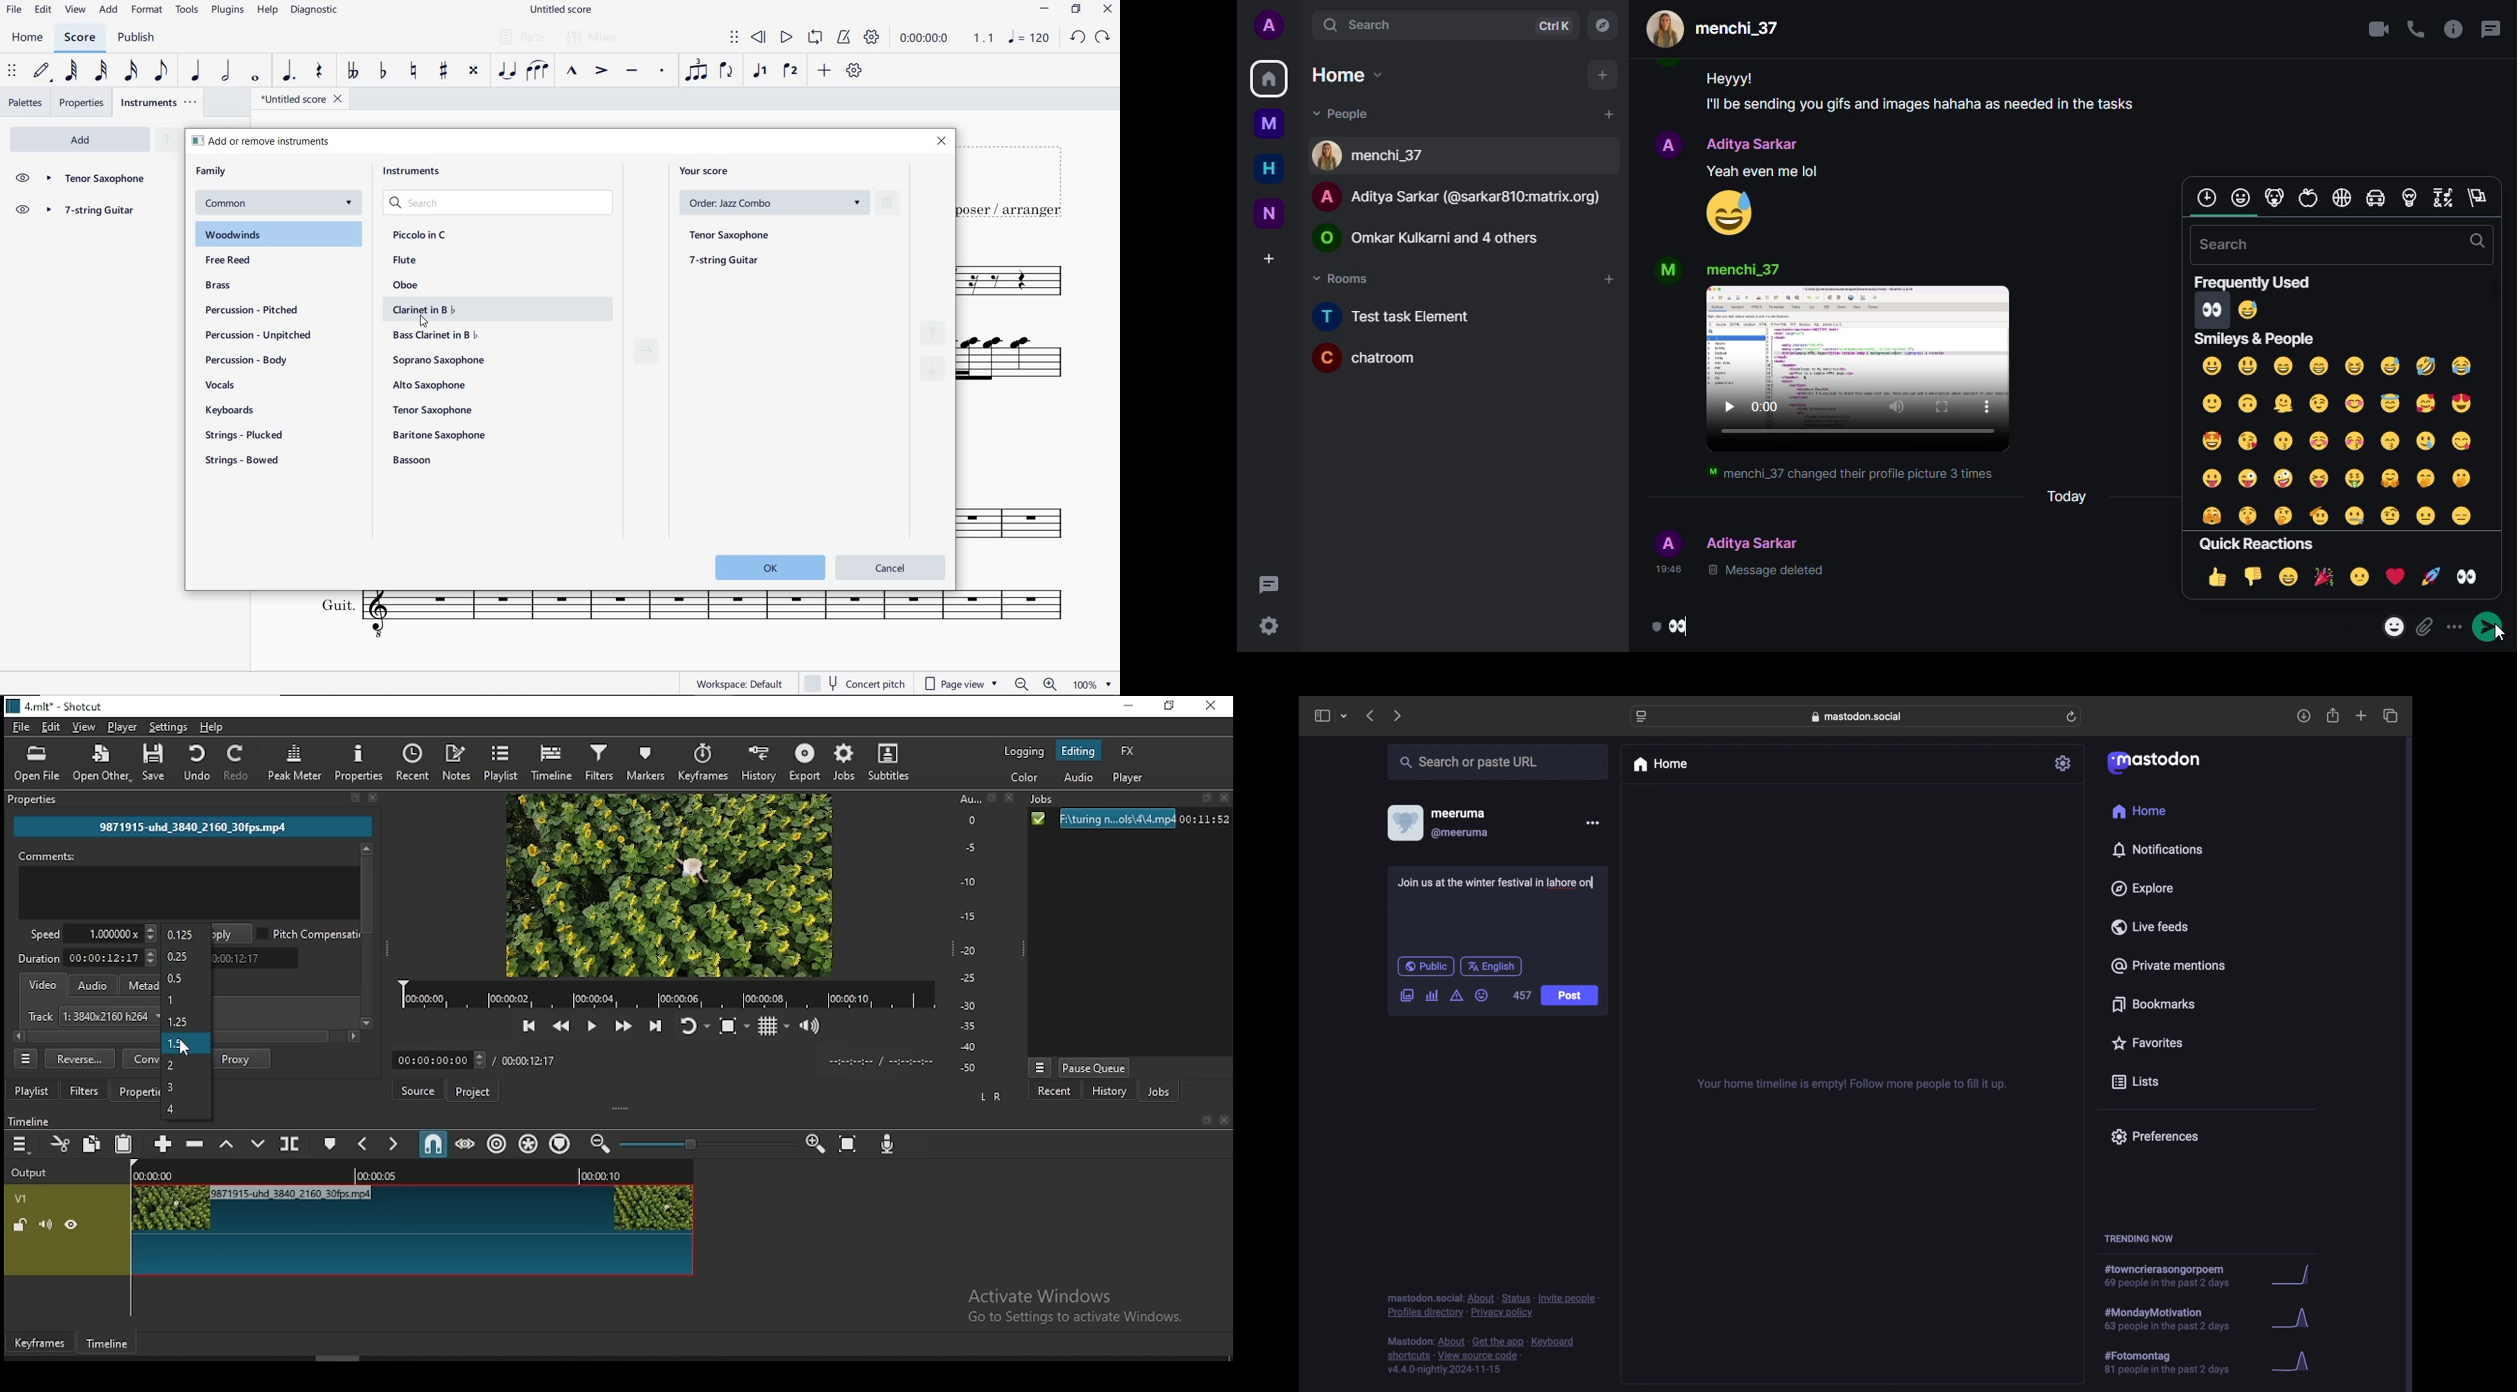 The height and width of the screenshot is (1400, 2520). I want to click on 3, so click(188, 1088).